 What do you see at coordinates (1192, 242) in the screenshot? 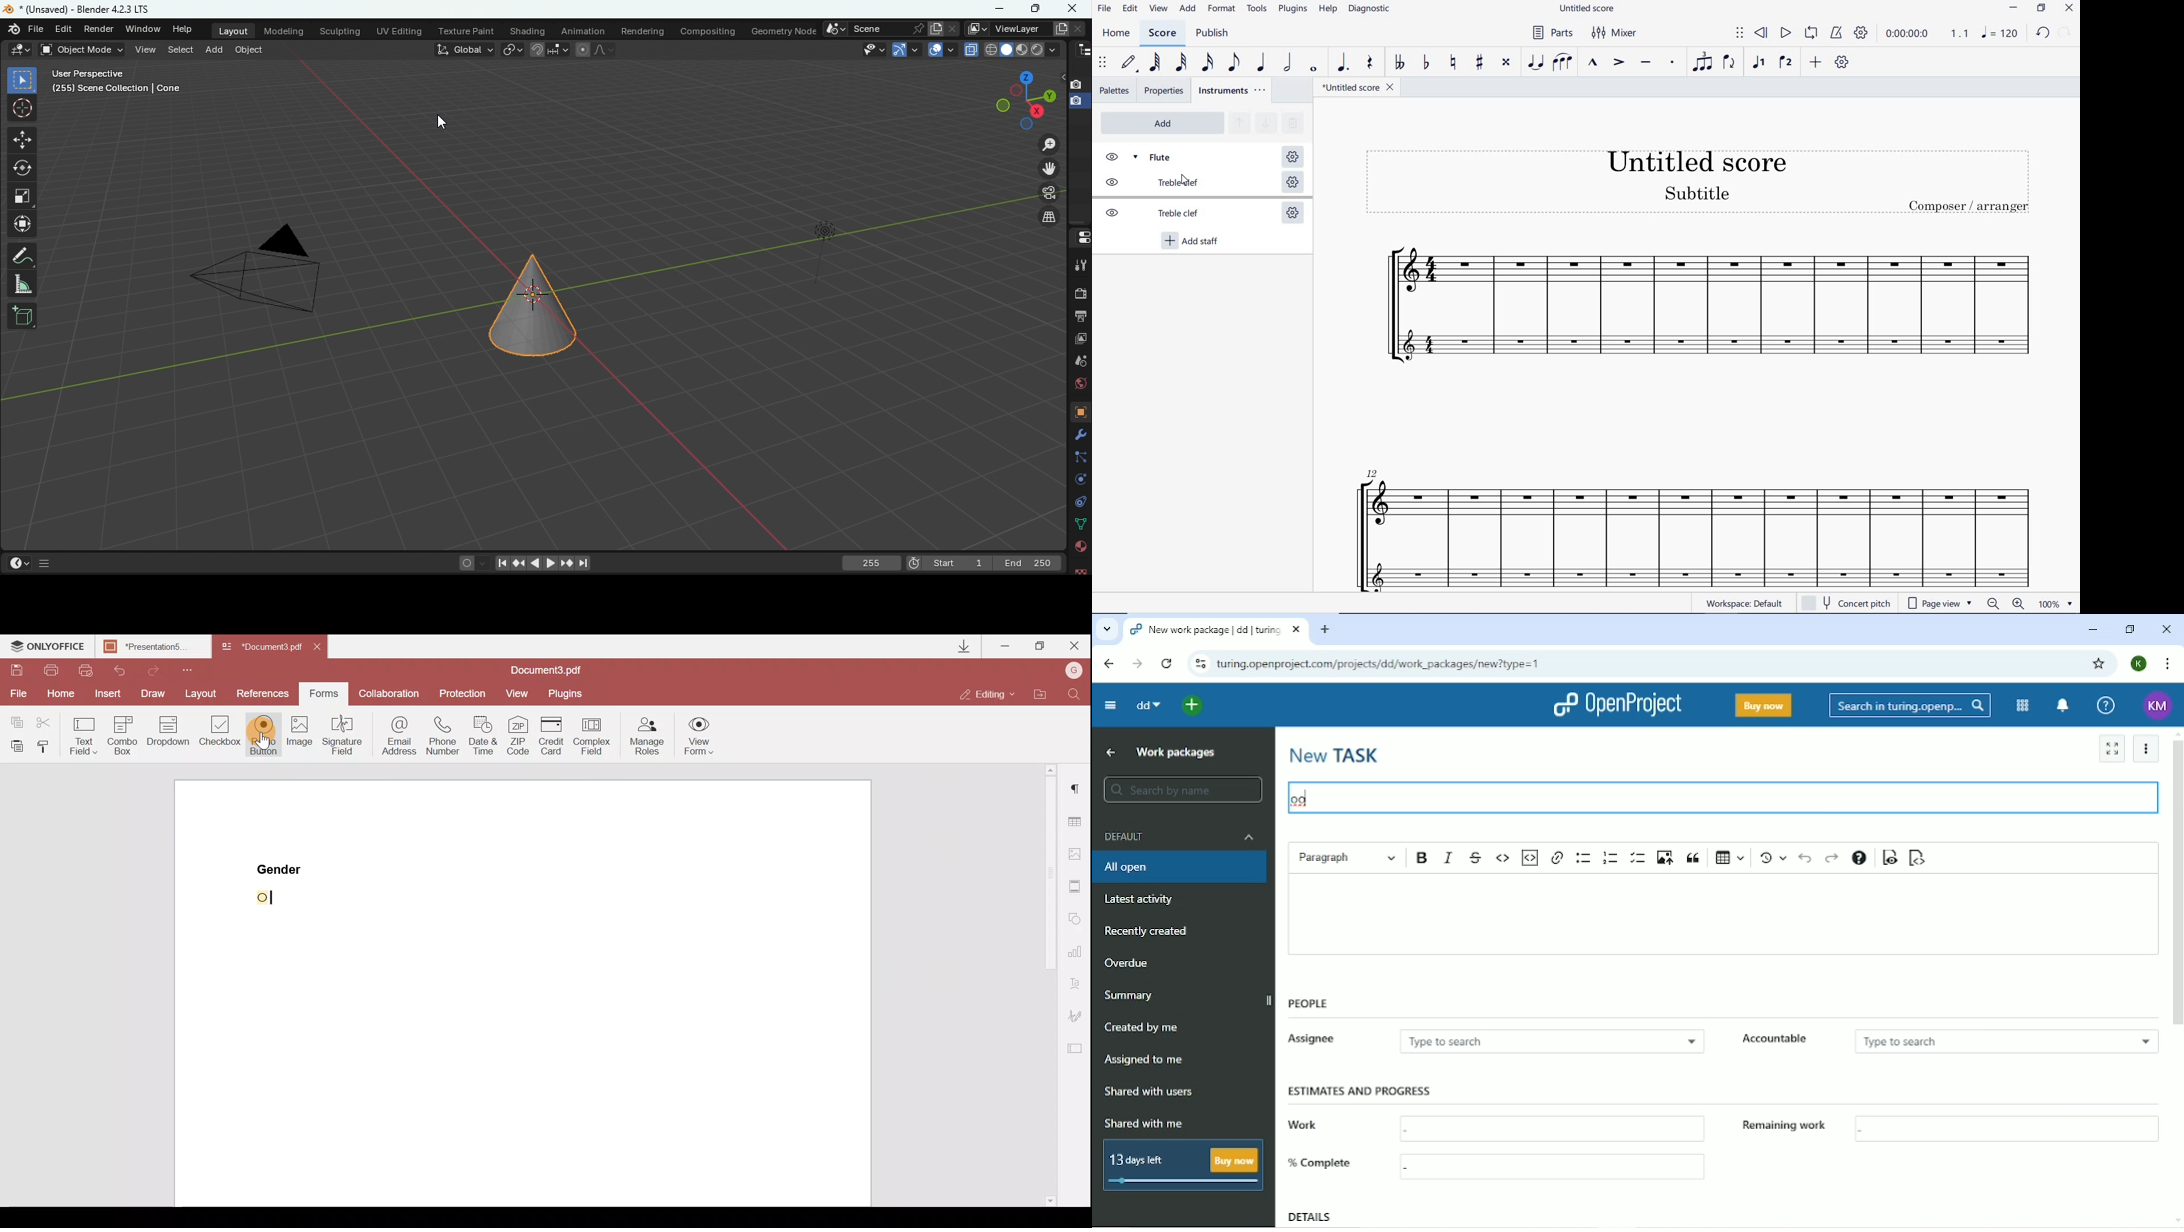
I see `add staff` at bounding box center [1192, 242].